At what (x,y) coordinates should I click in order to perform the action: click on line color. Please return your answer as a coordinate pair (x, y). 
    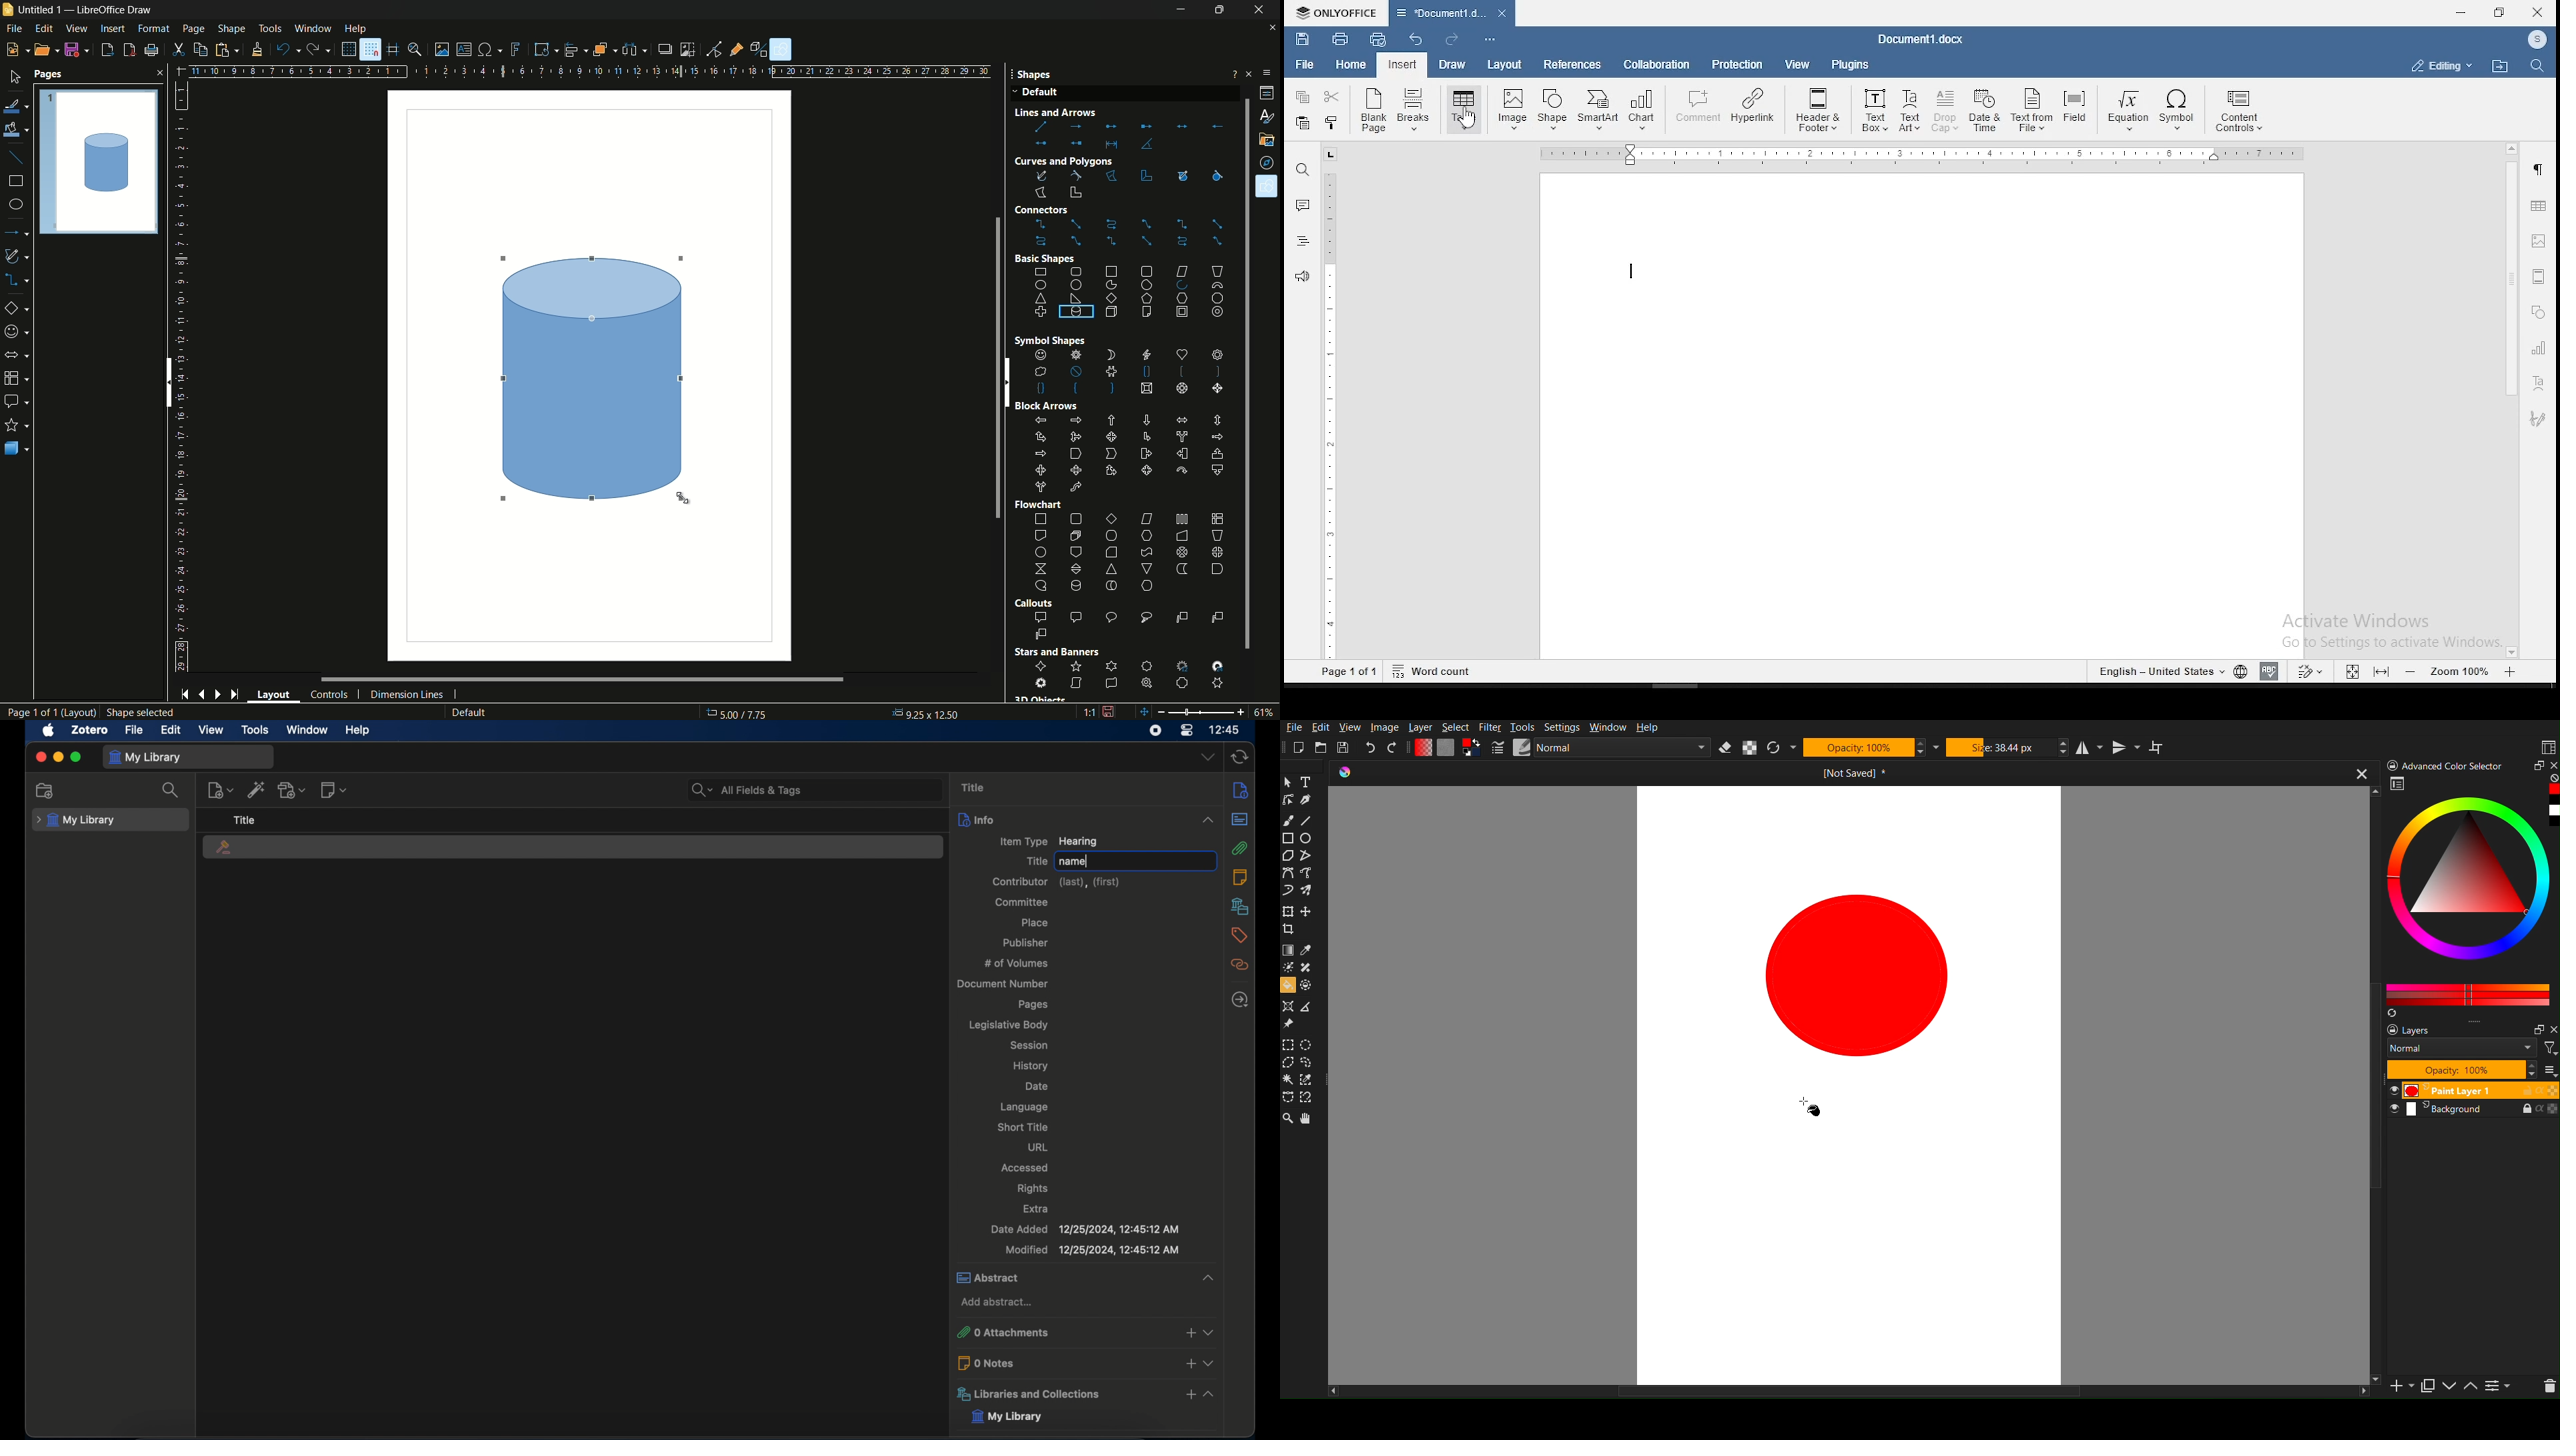
    Looking at the image, I should click on (15, 107).